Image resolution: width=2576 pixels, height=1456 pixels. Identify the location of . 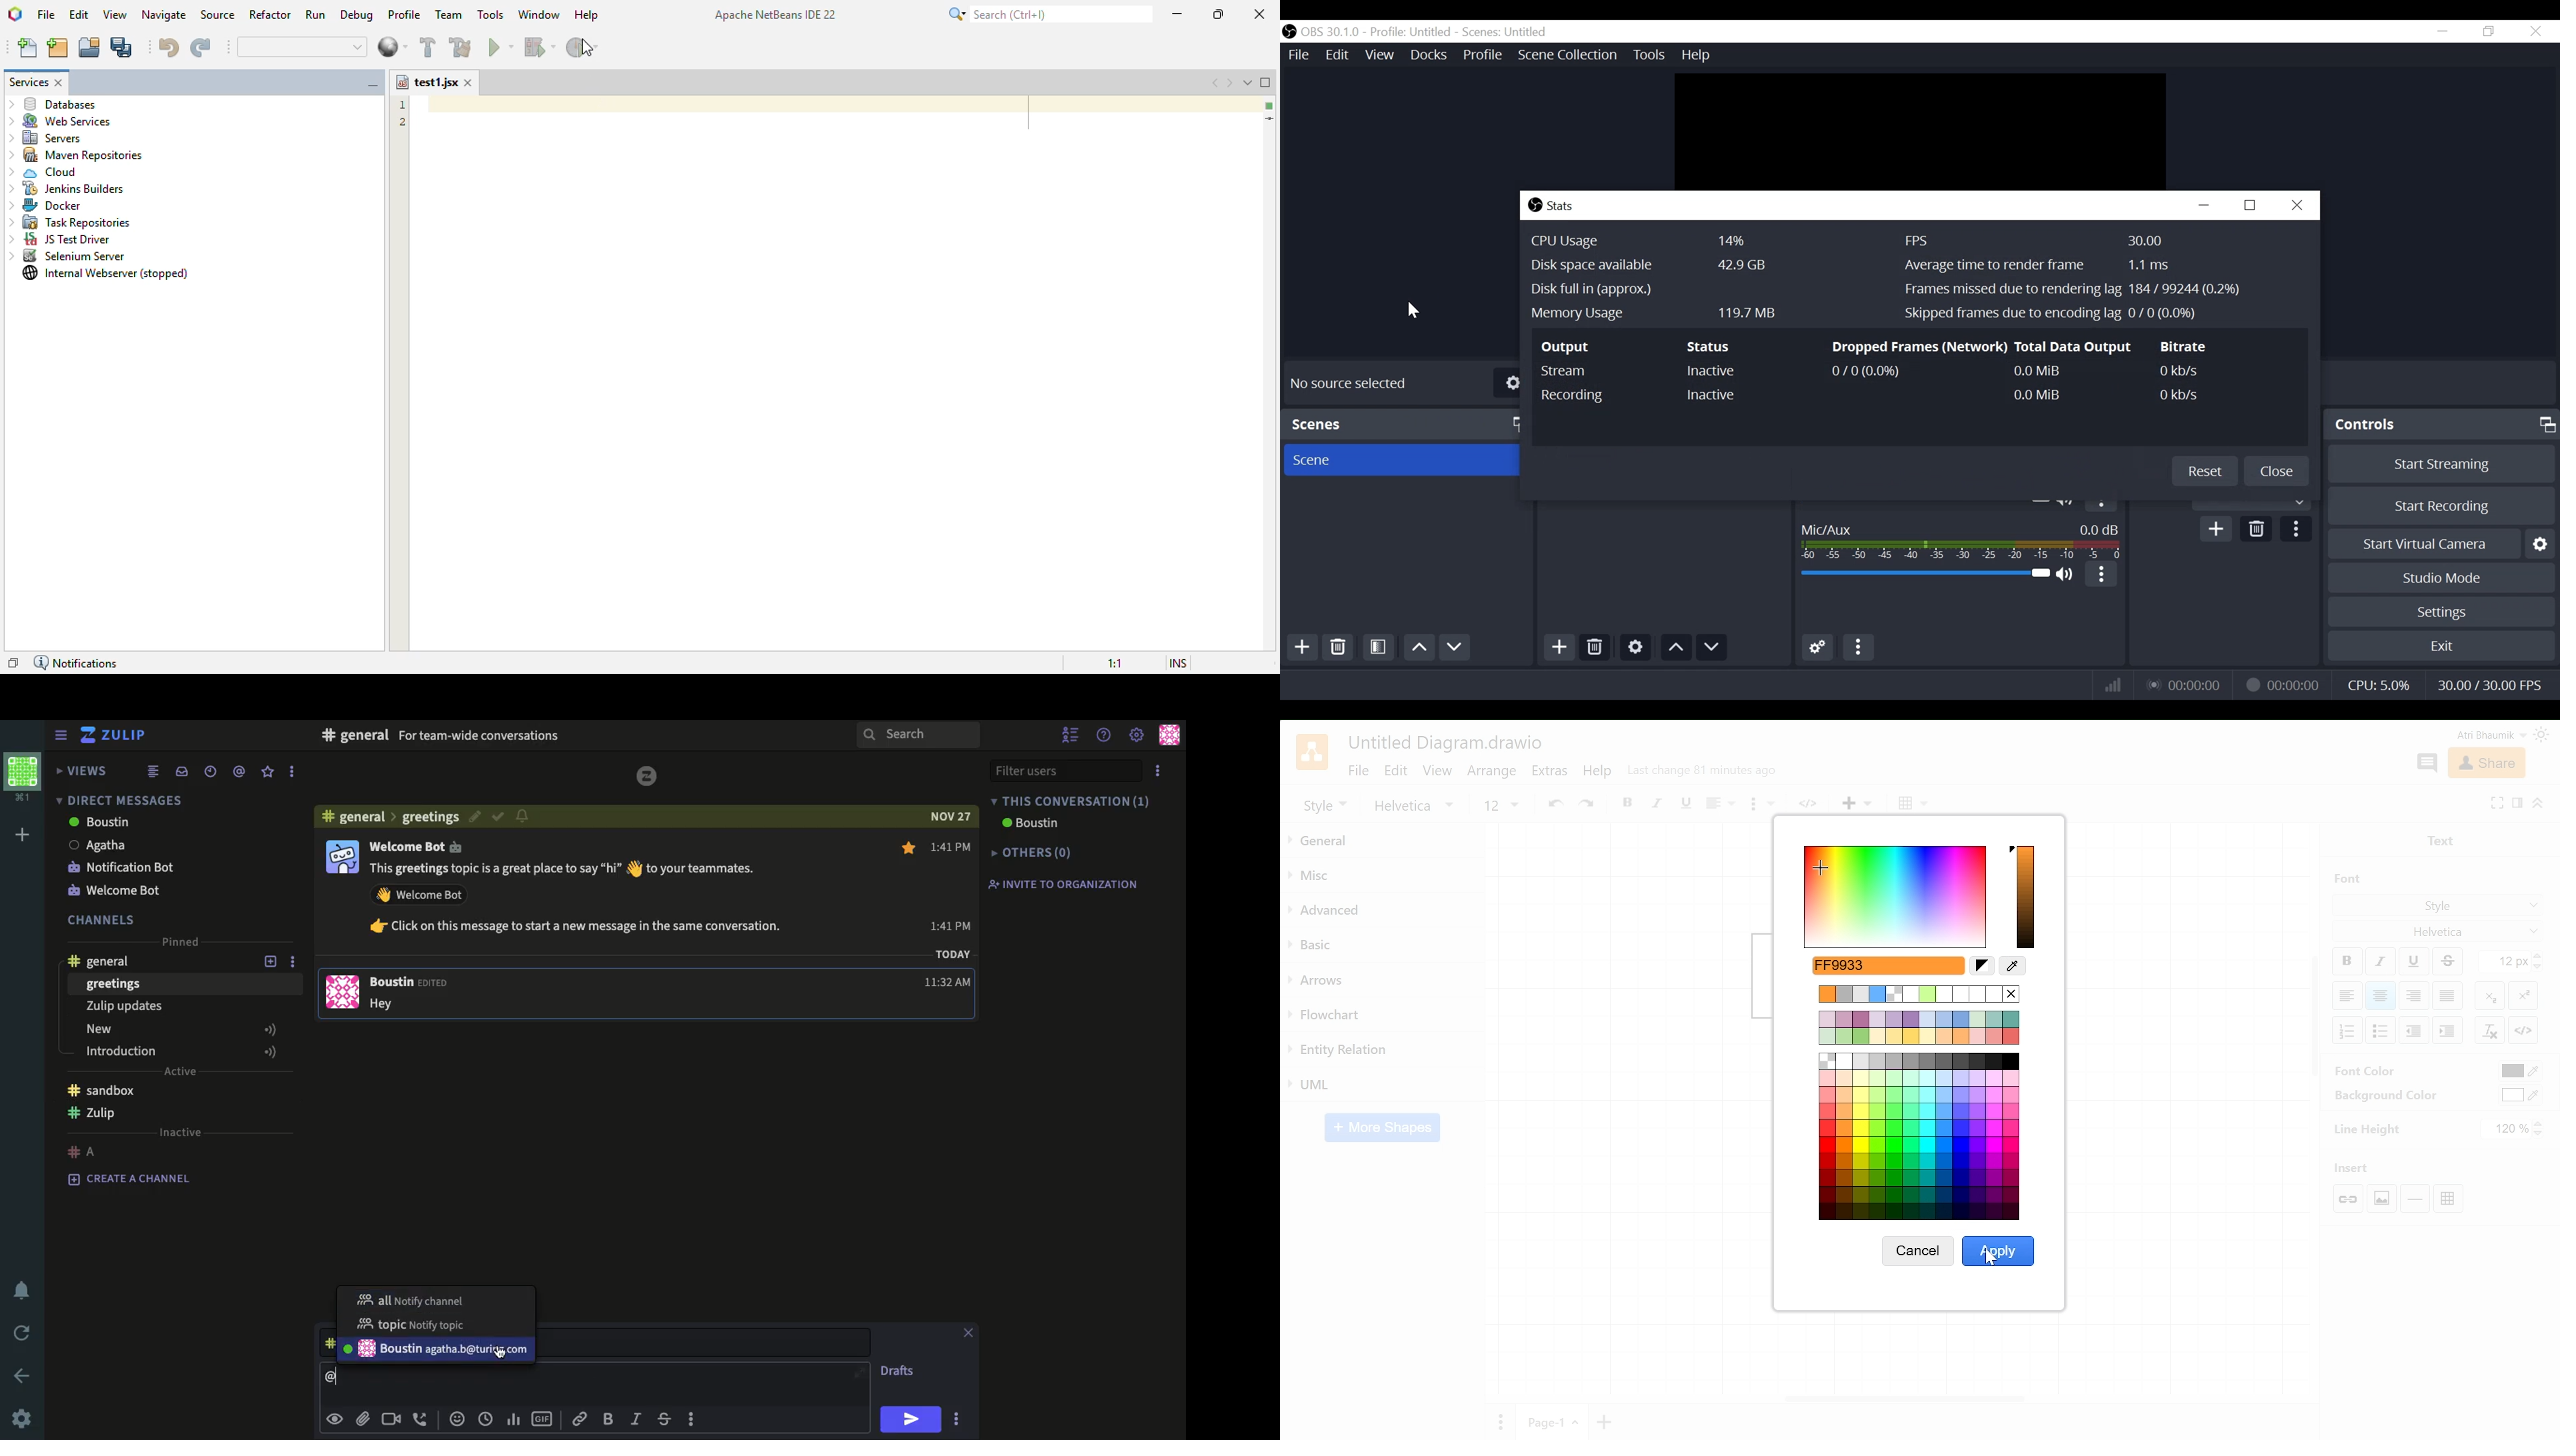
(2077, 347).